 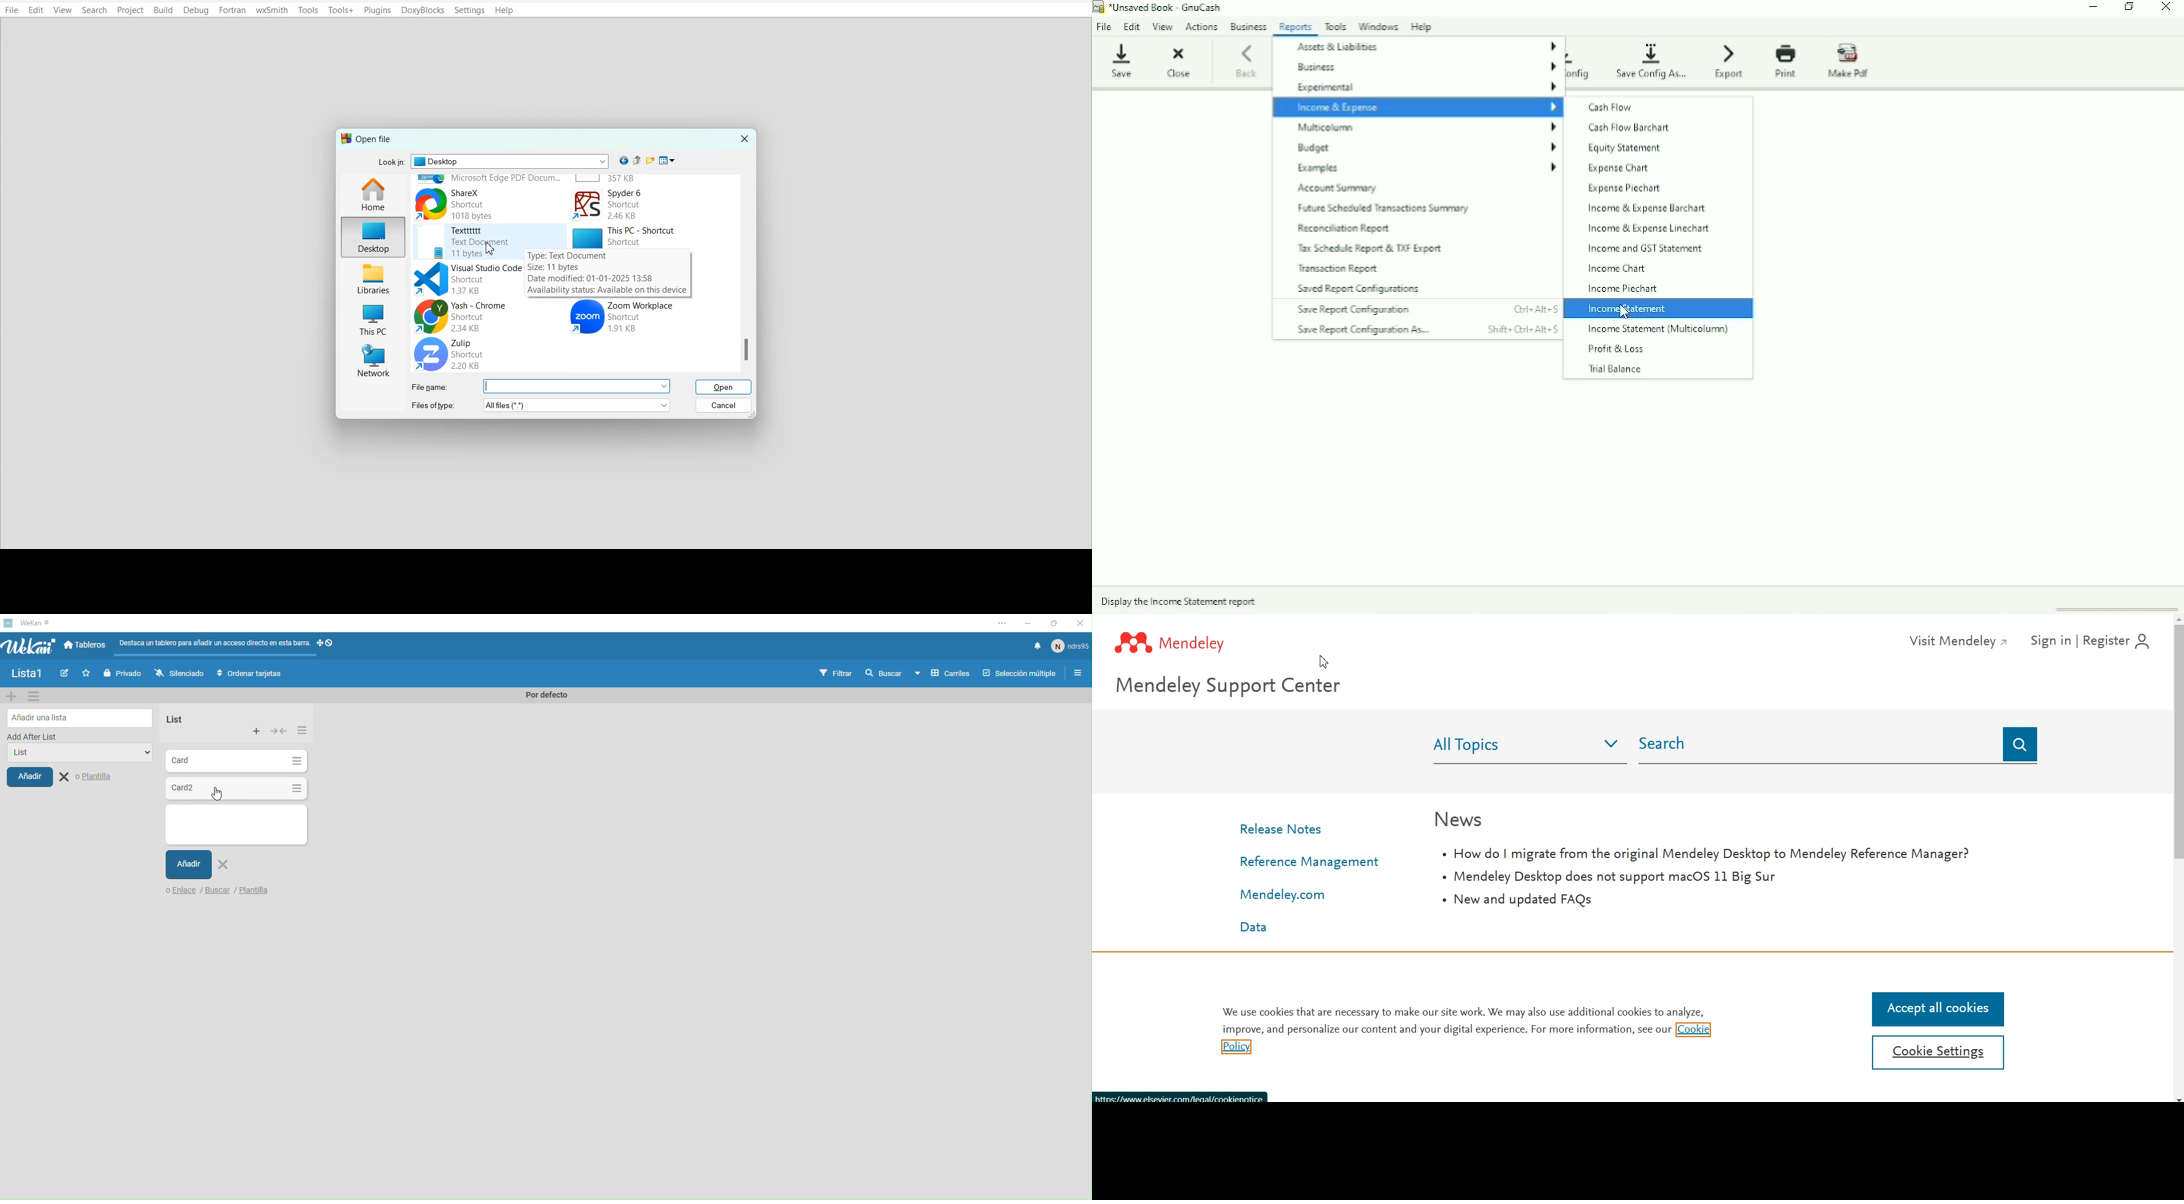 What do you see at coordinates (1203, 27) in the screenshot?
I see `Actions` at bounding box center [1203, 27].